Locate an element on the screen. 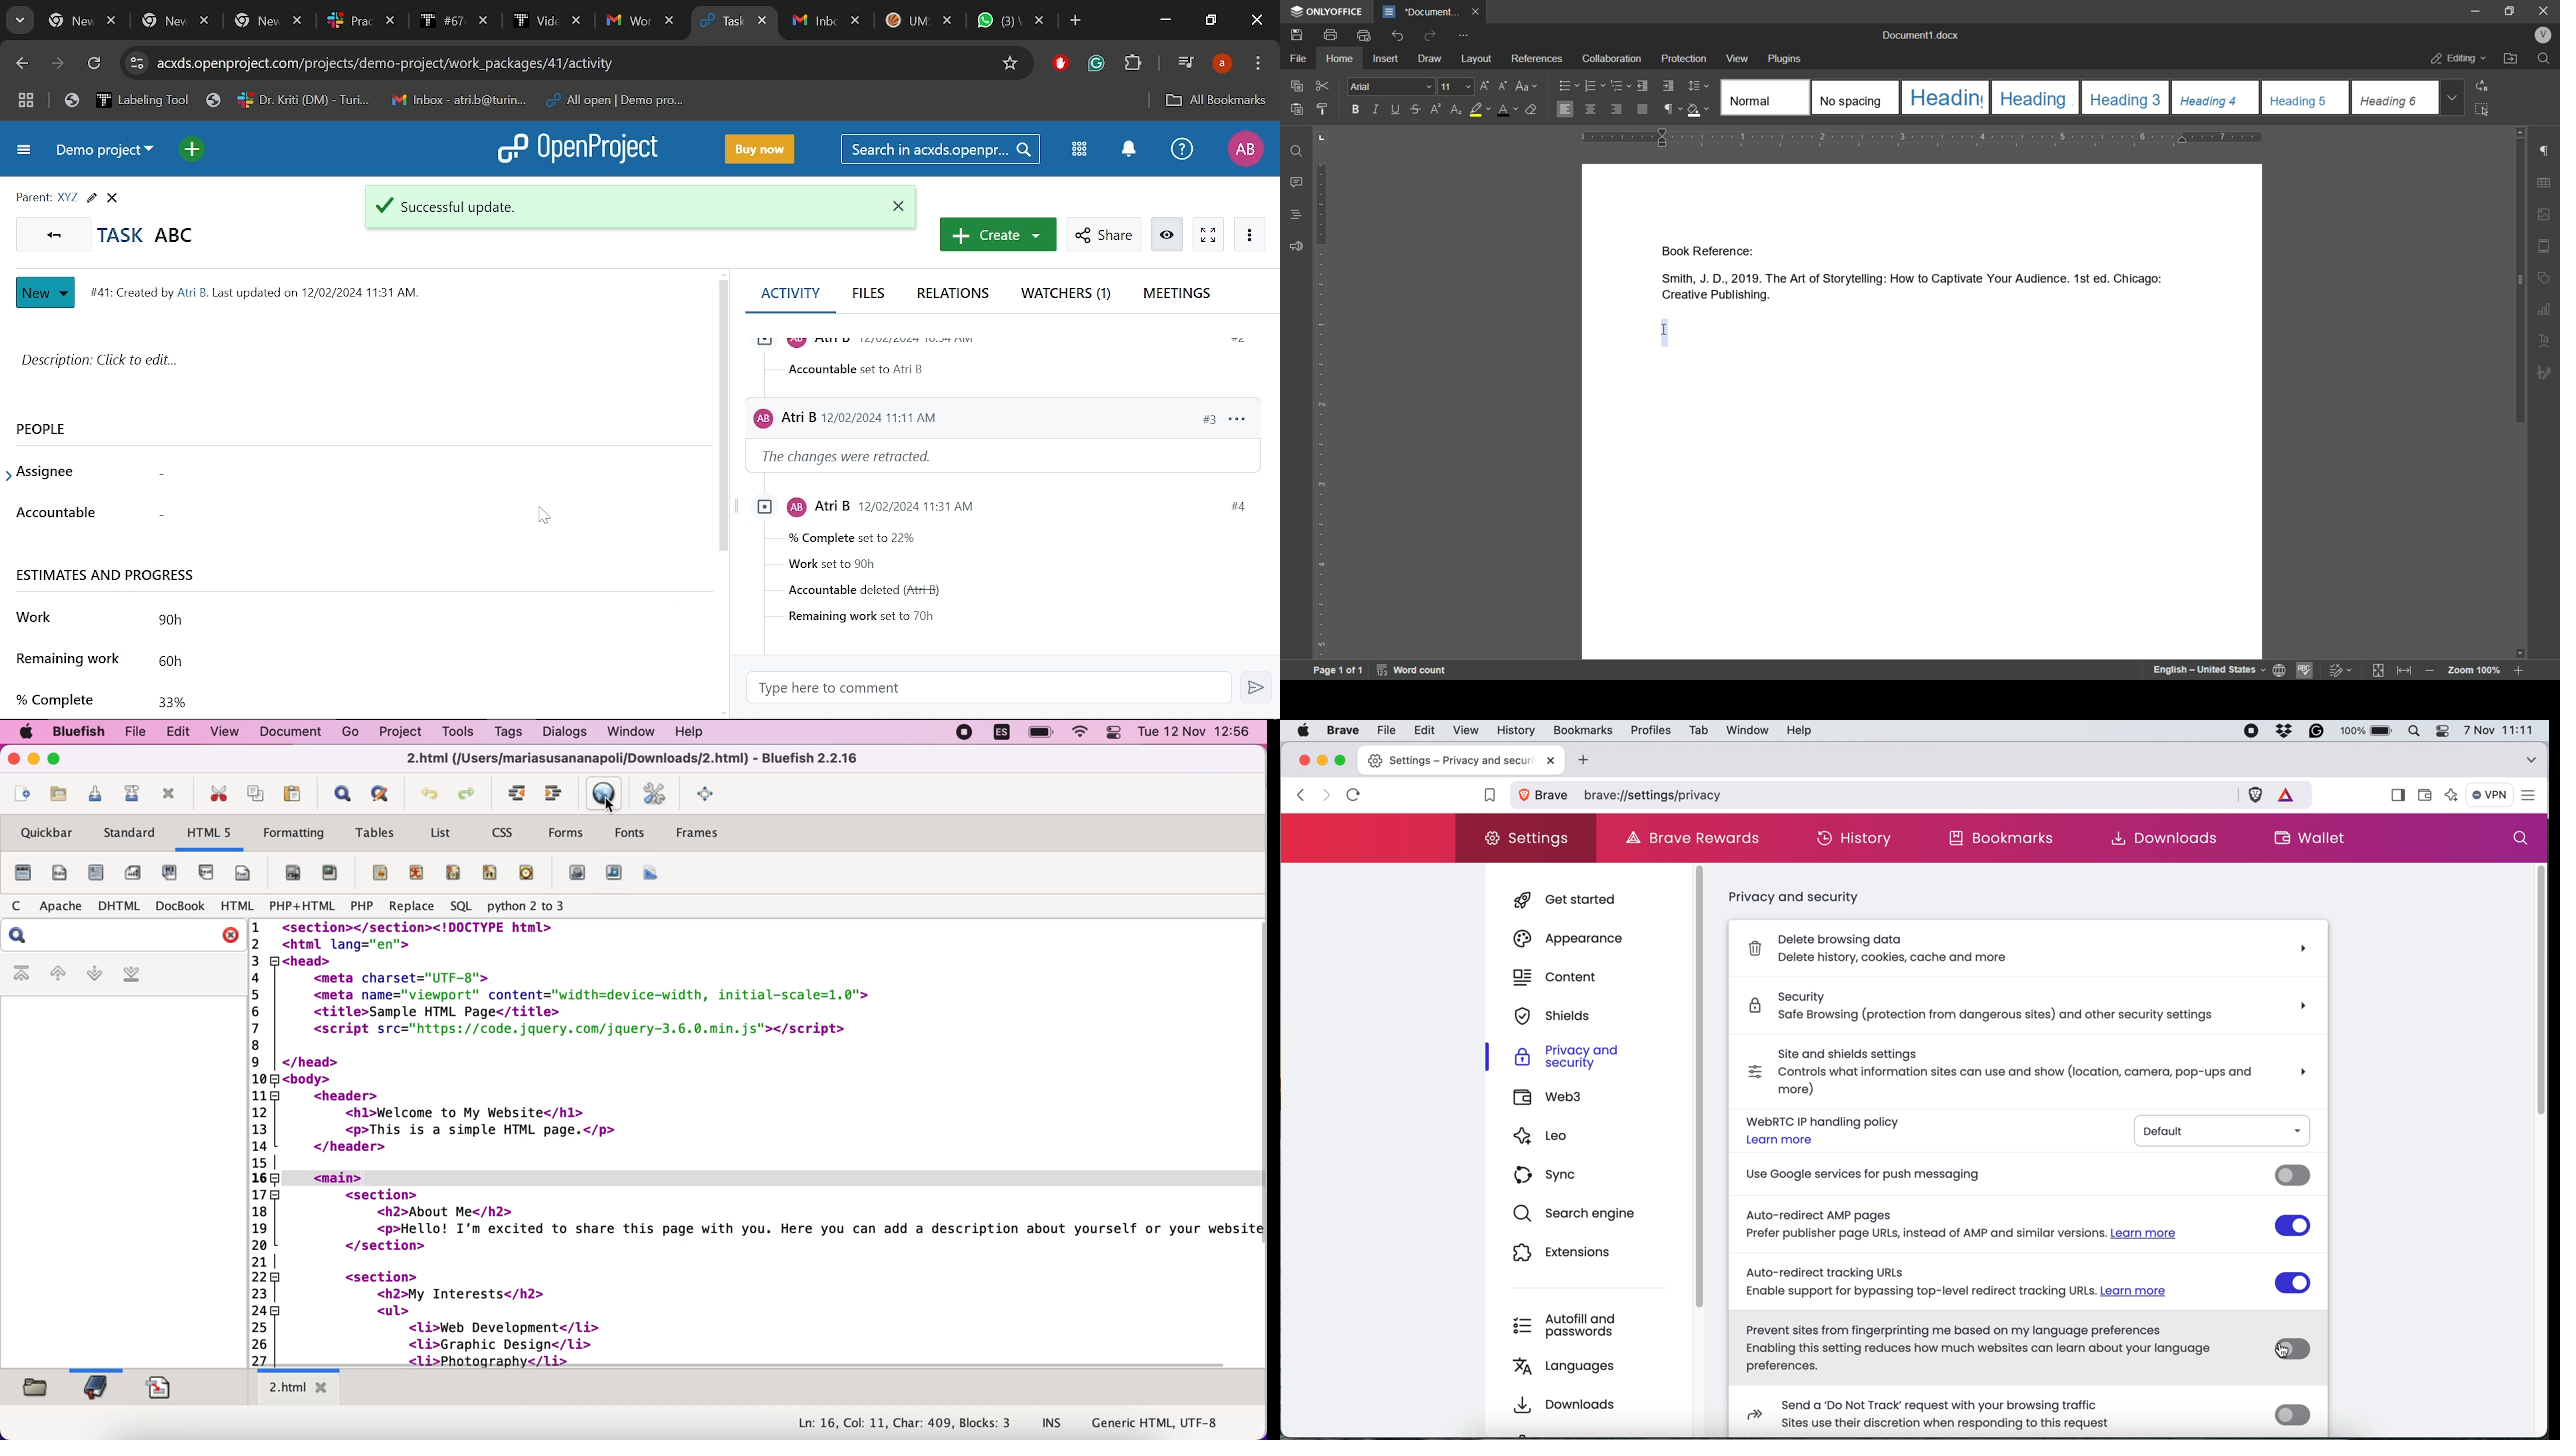 The image size is (2576, 1456). strikethrough is located at coordinates (1415, 110).